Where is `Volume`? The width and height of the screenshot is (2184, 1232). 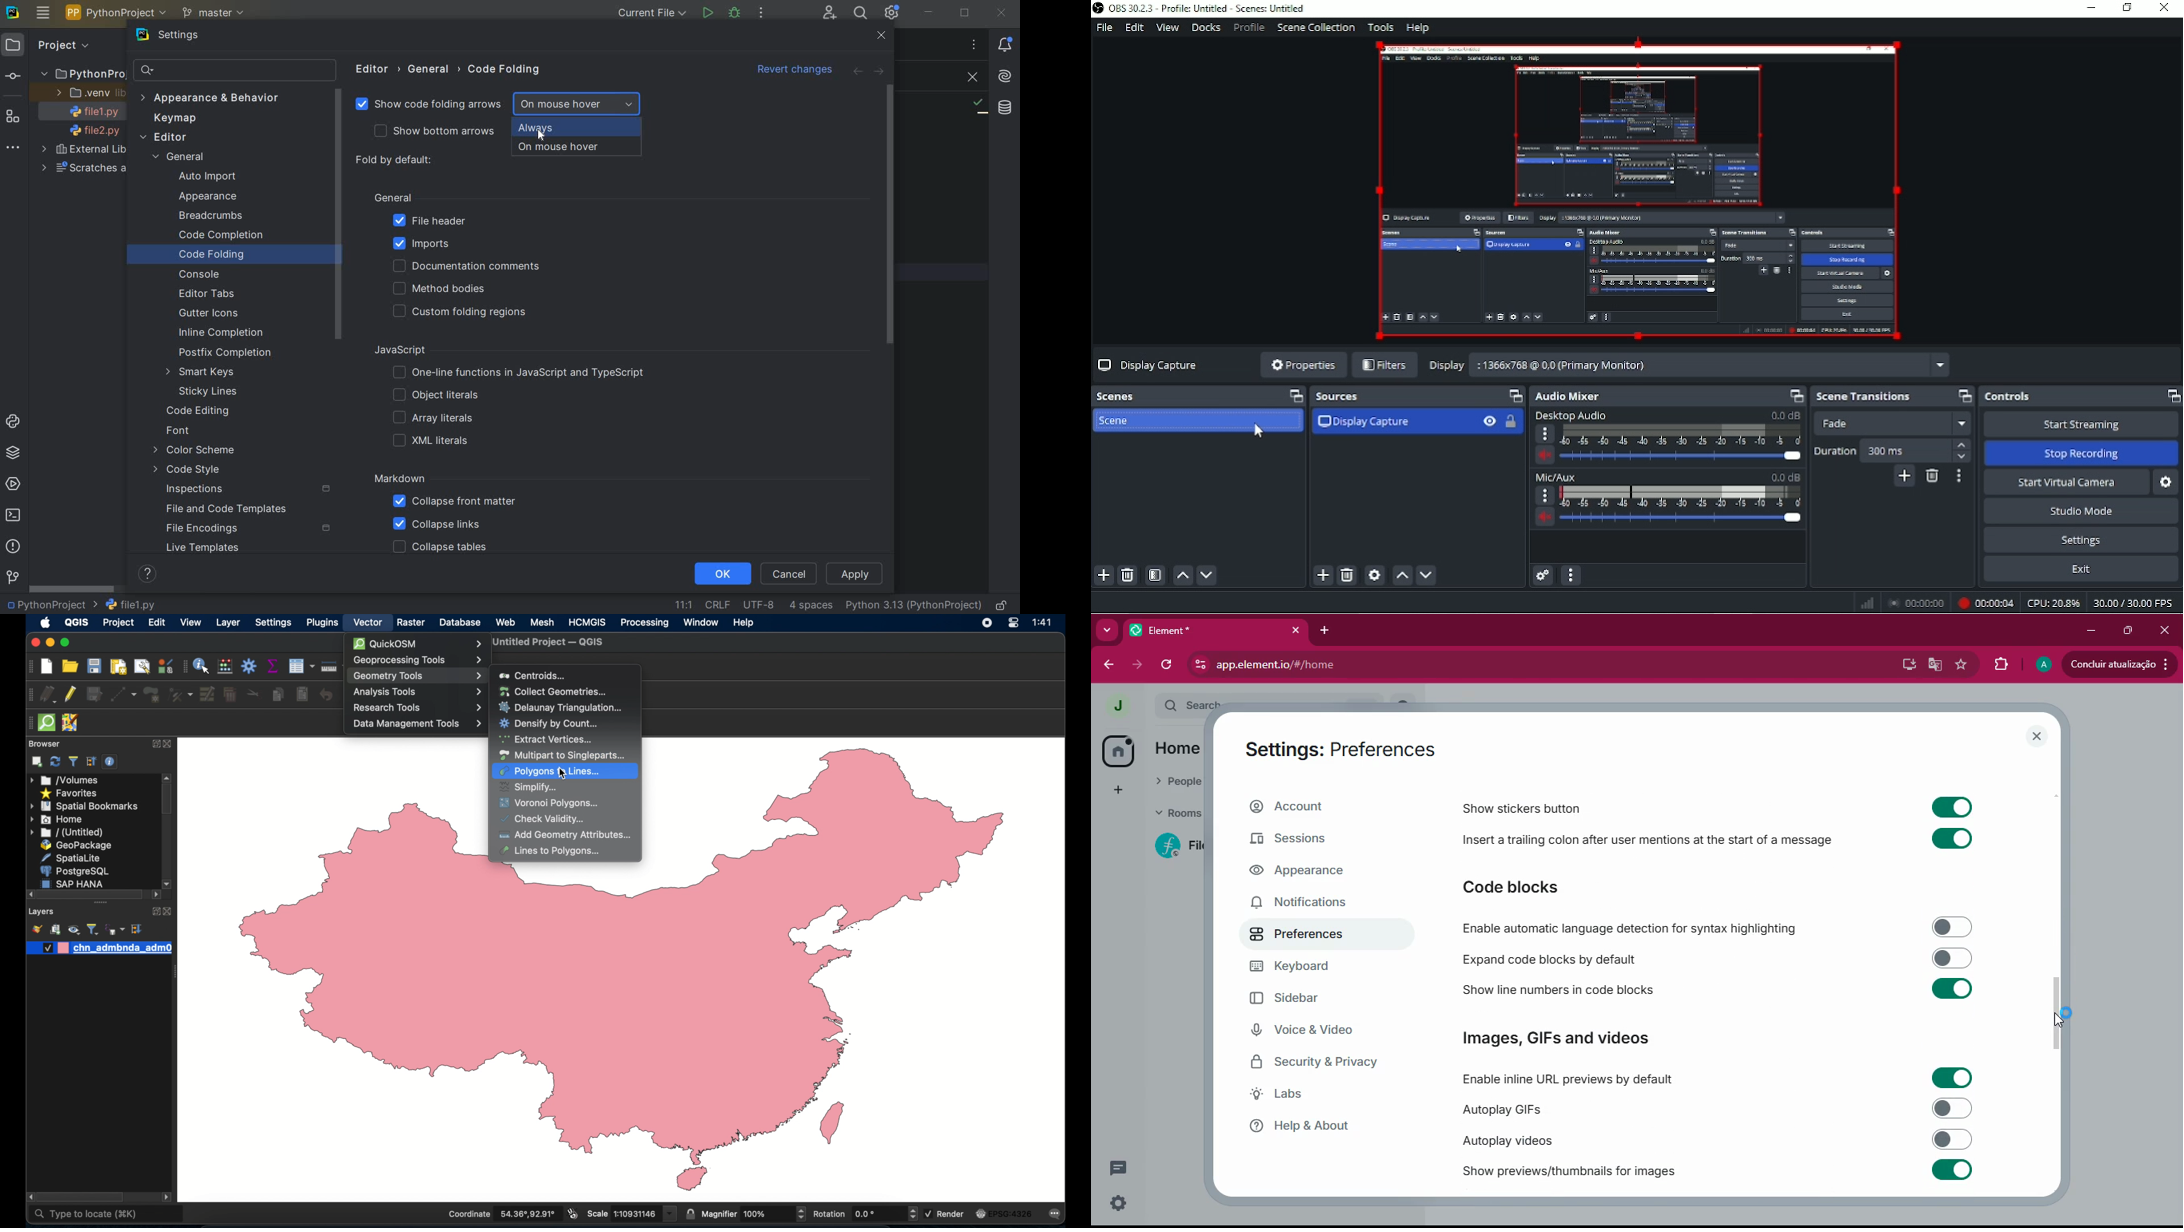 Volume is located at coordinates (1544, 519).